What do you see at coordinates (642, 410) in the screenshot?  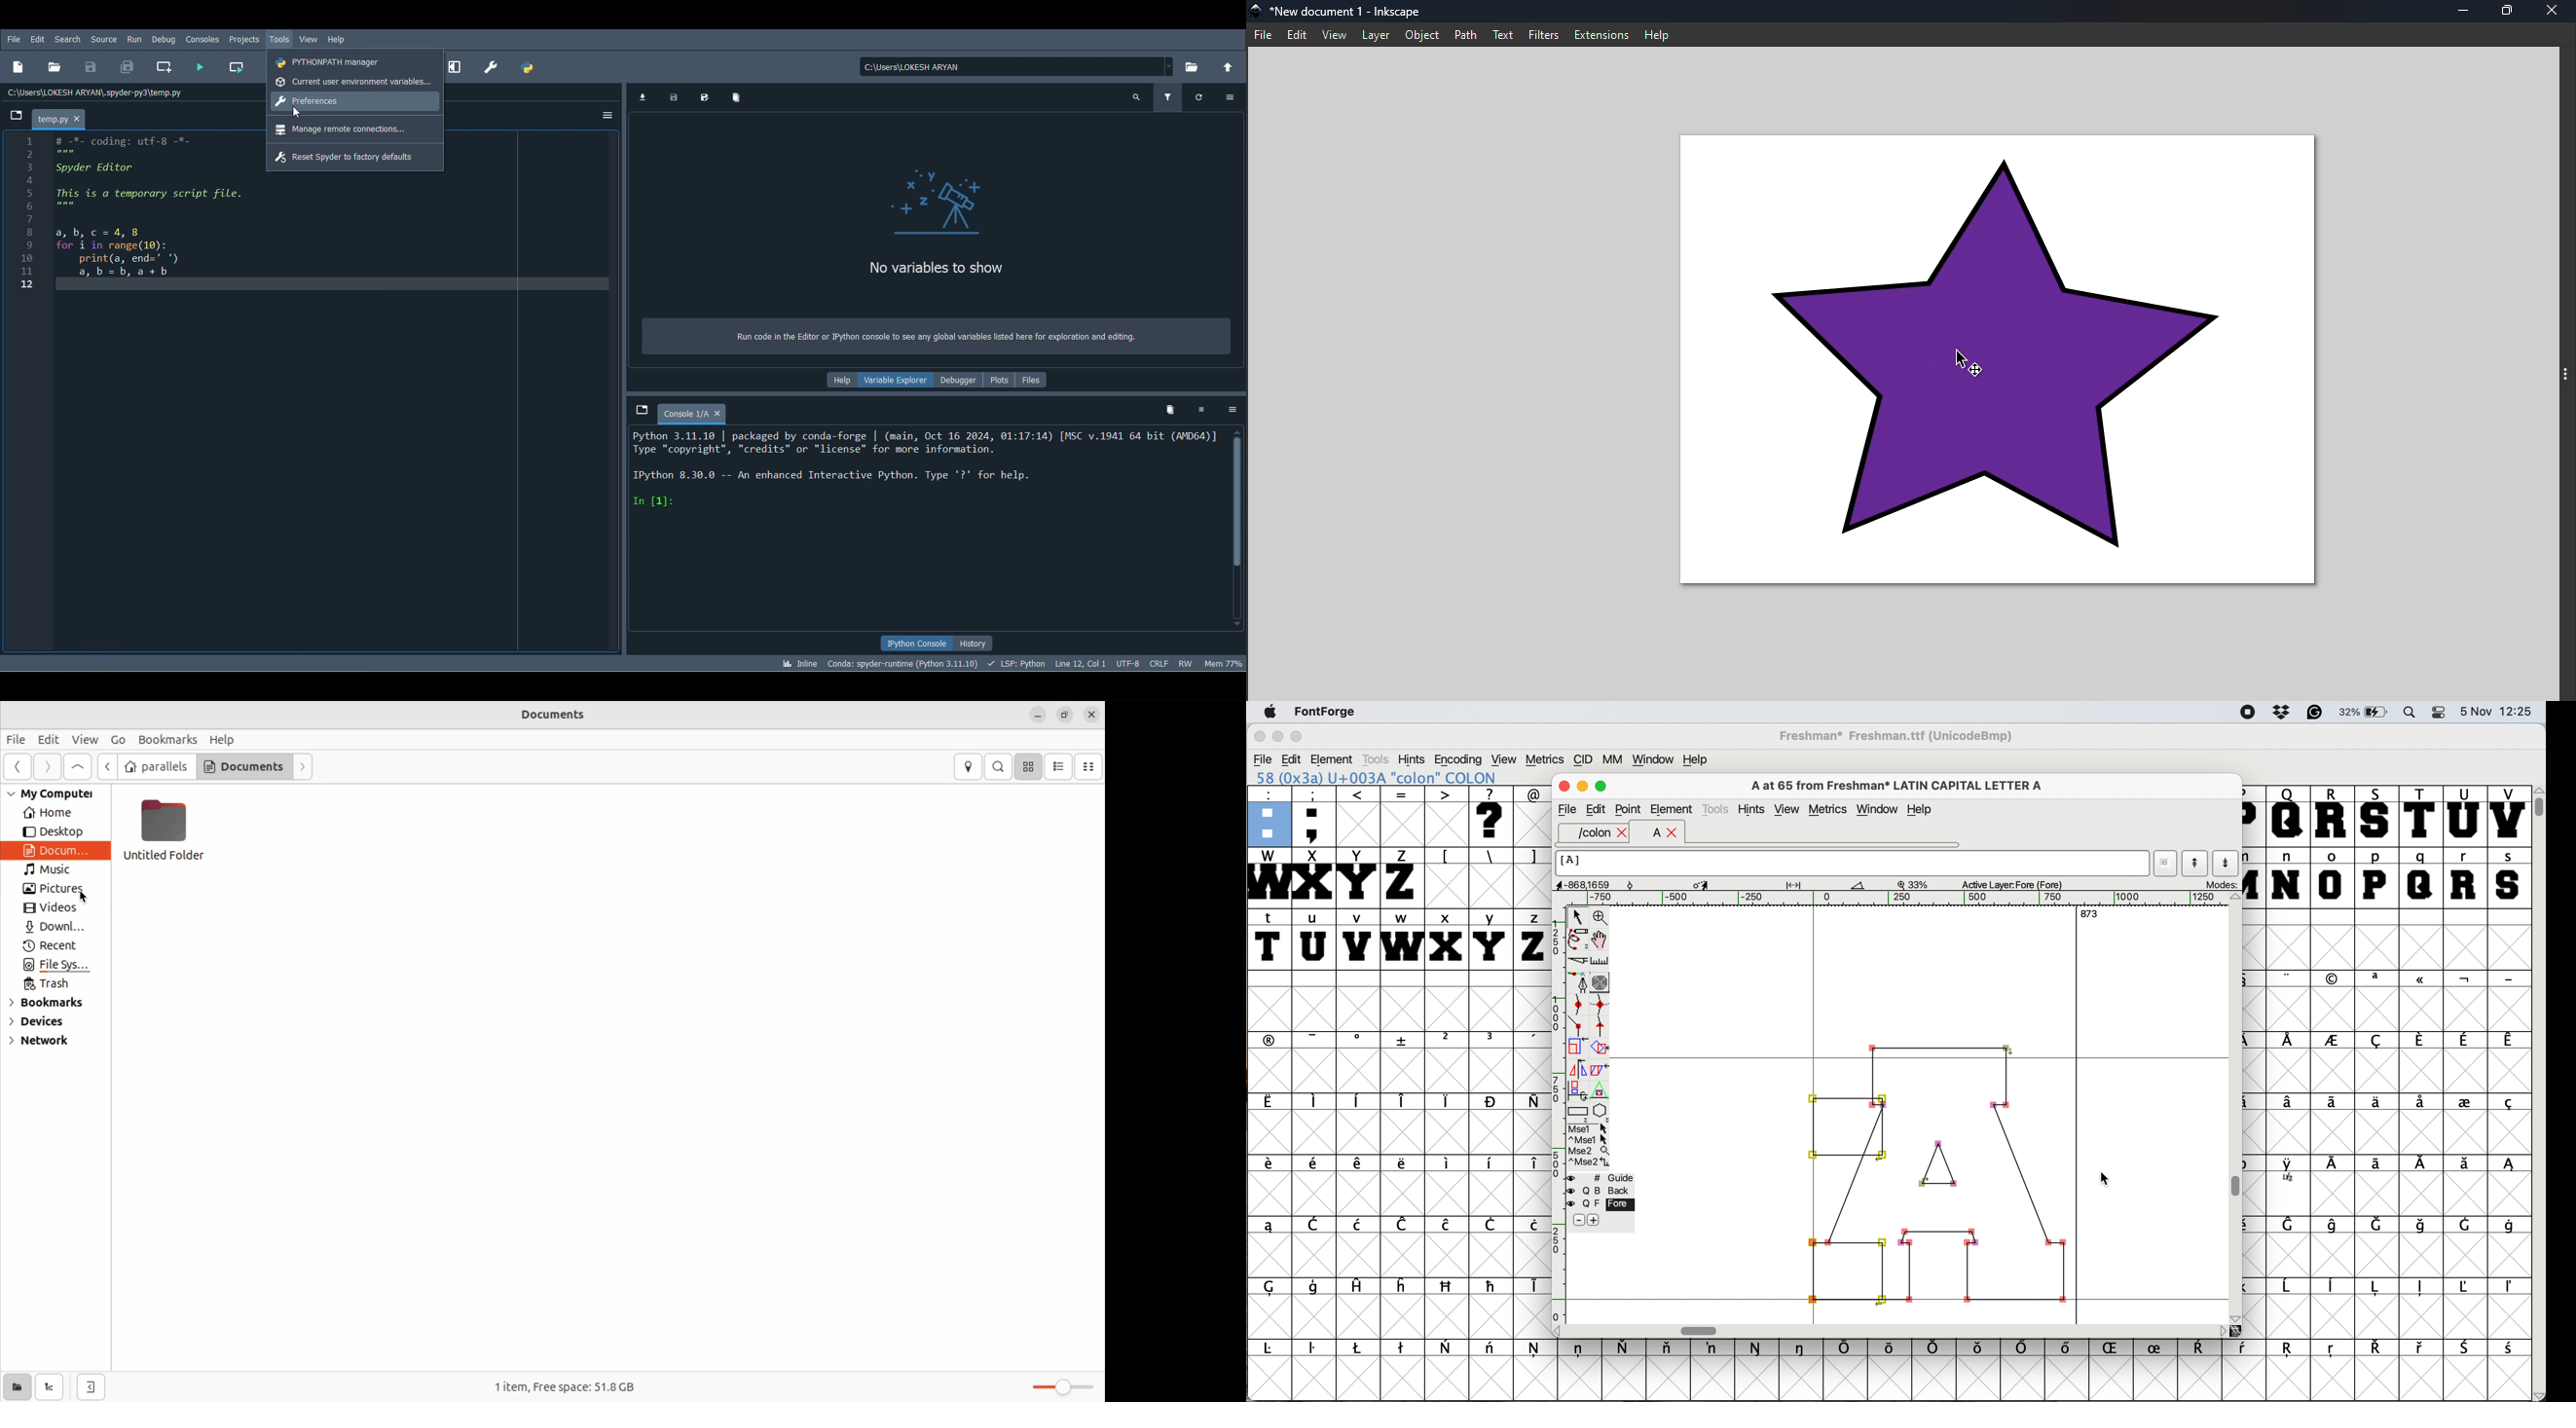 I see `Browse tabs` at bounding box center [642, 410].